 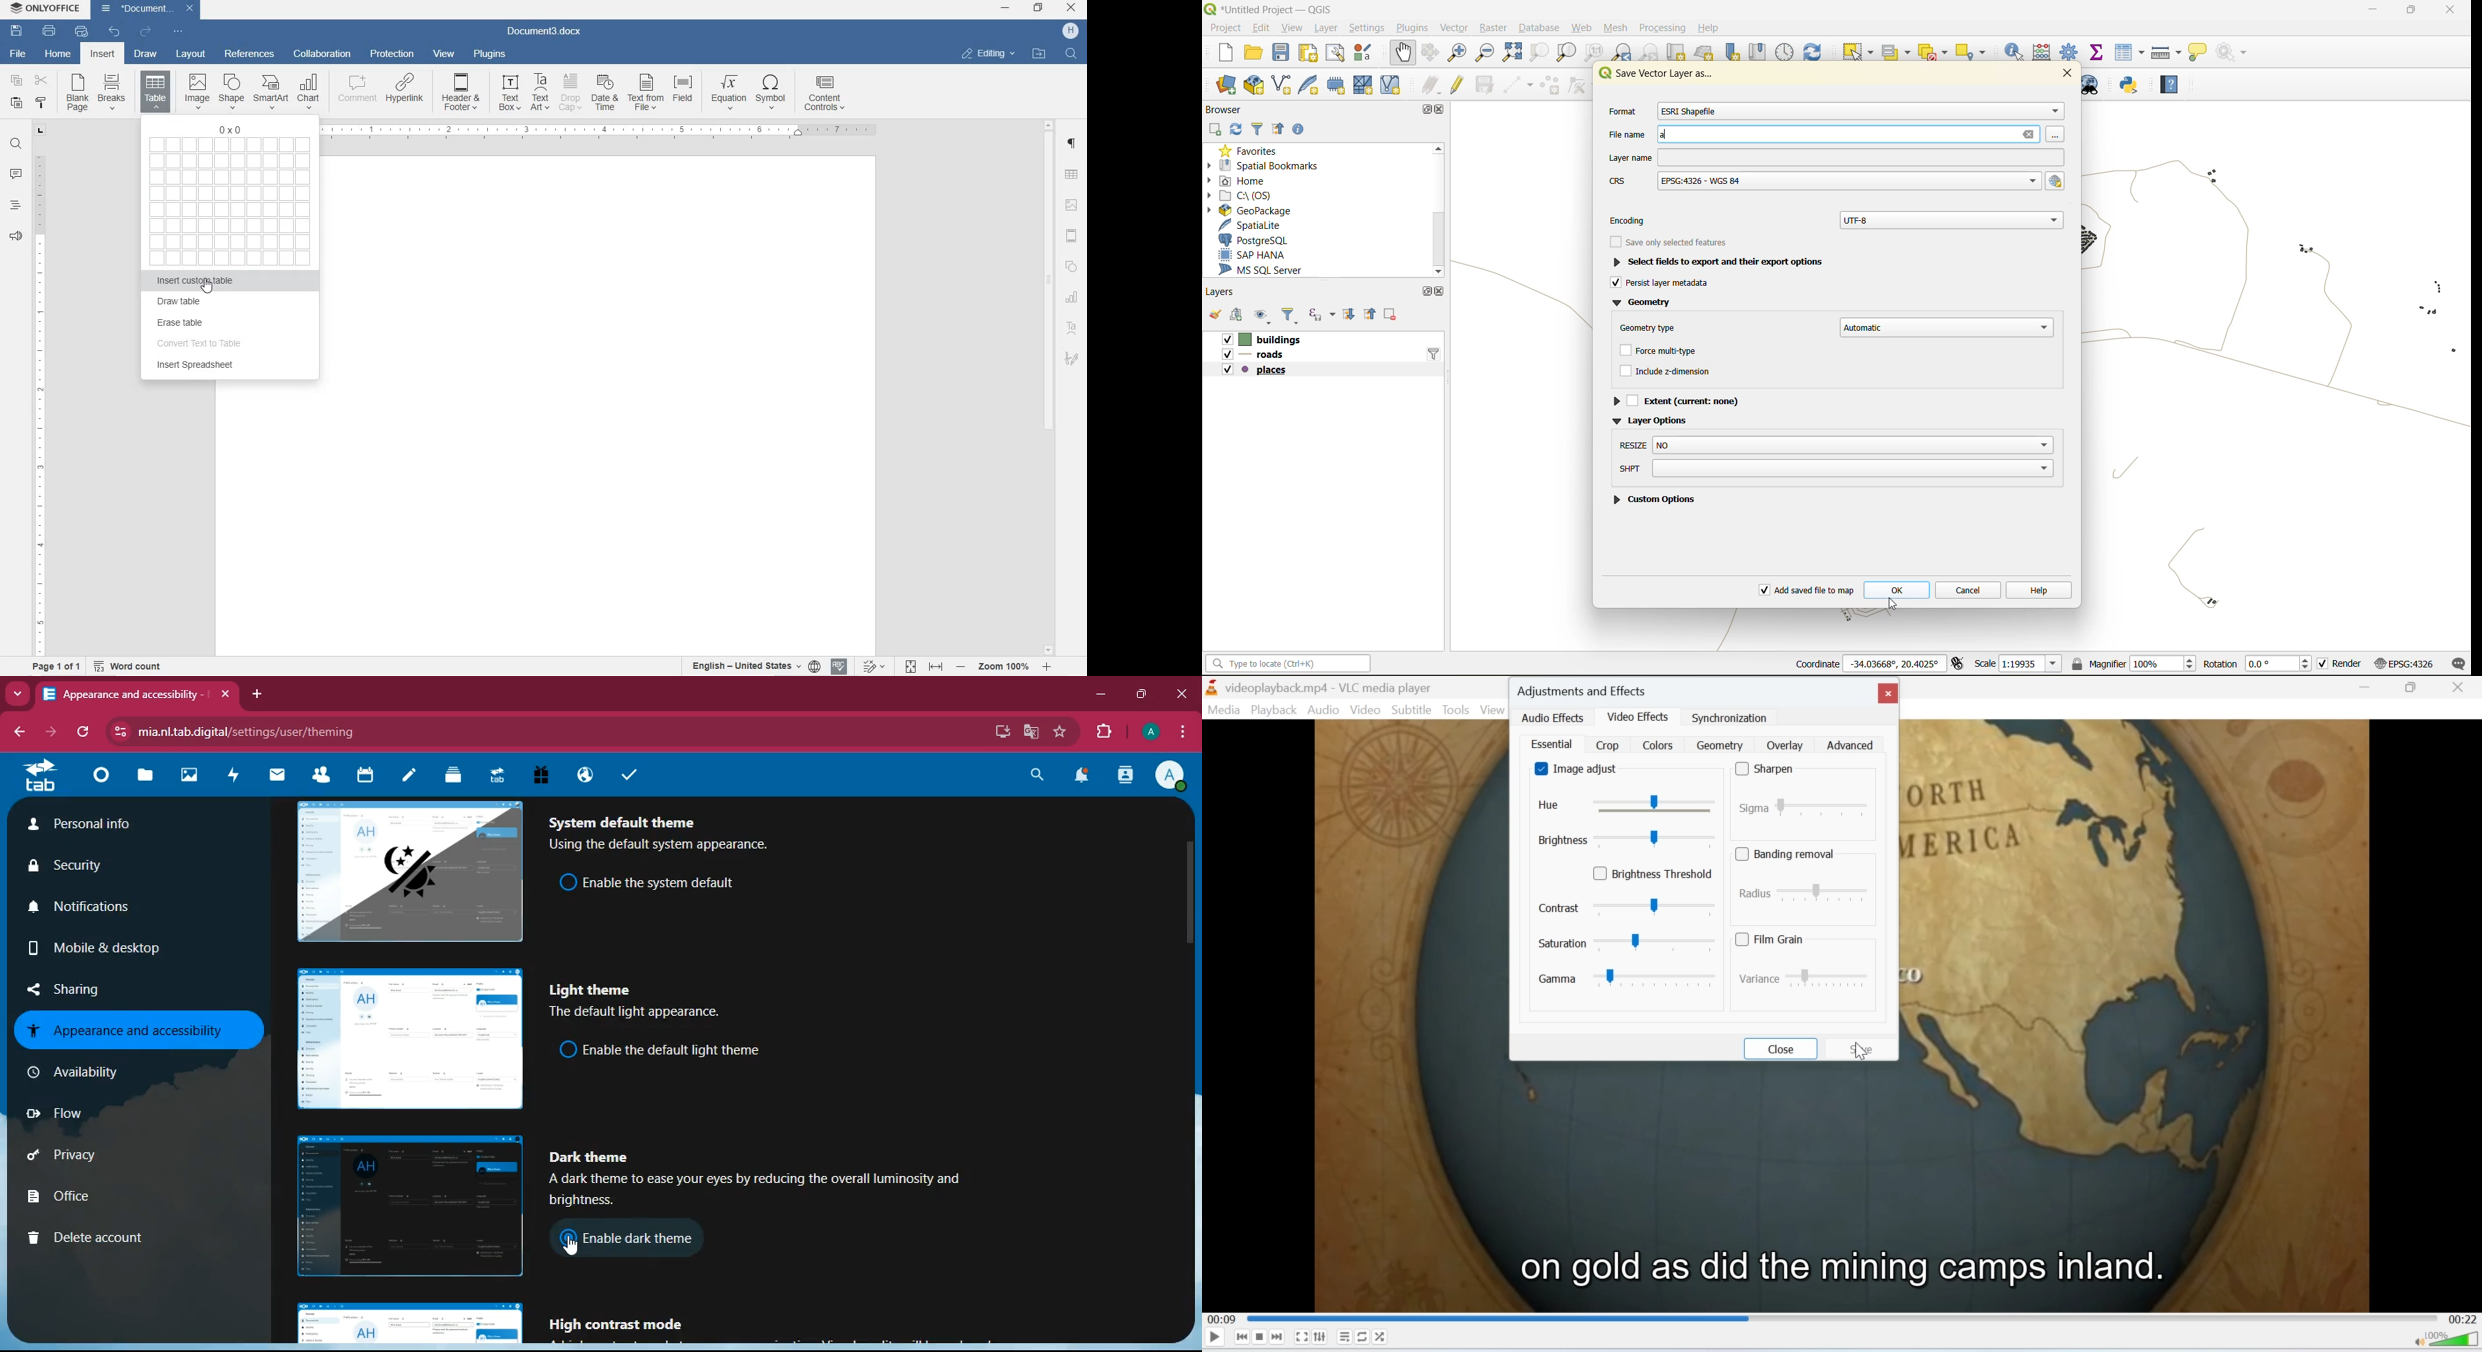 What do you see at coordinates (310, 92) in the screenshot?
I see `chart` at bounding box center [310, 92].